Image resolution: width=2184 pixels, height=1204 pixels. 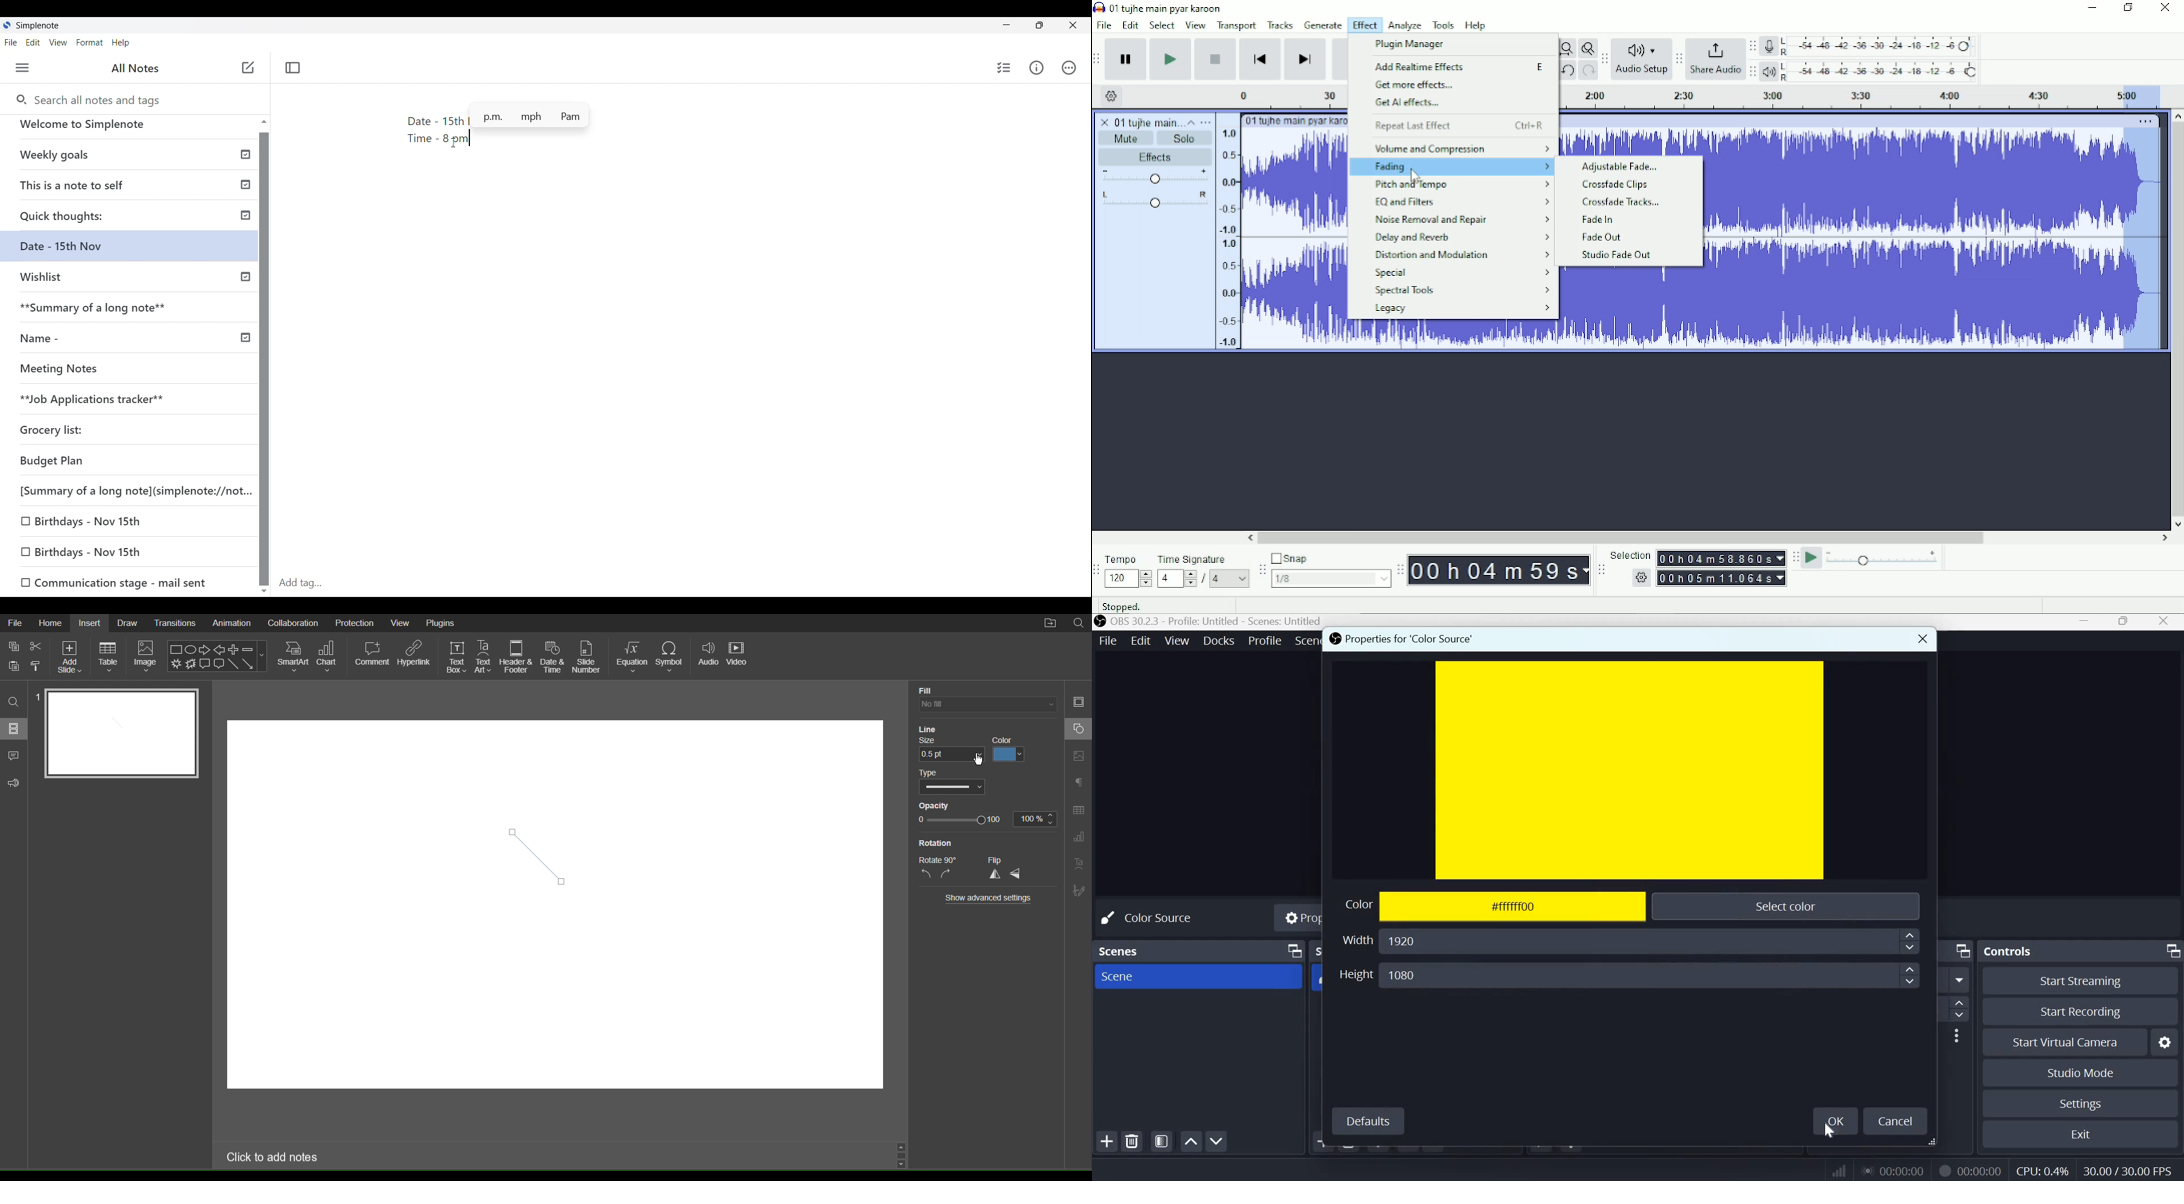 What do you see at coordinates (1445, 25) in the screenshot?
I see `Tools` at bounding box center [1445, 25].